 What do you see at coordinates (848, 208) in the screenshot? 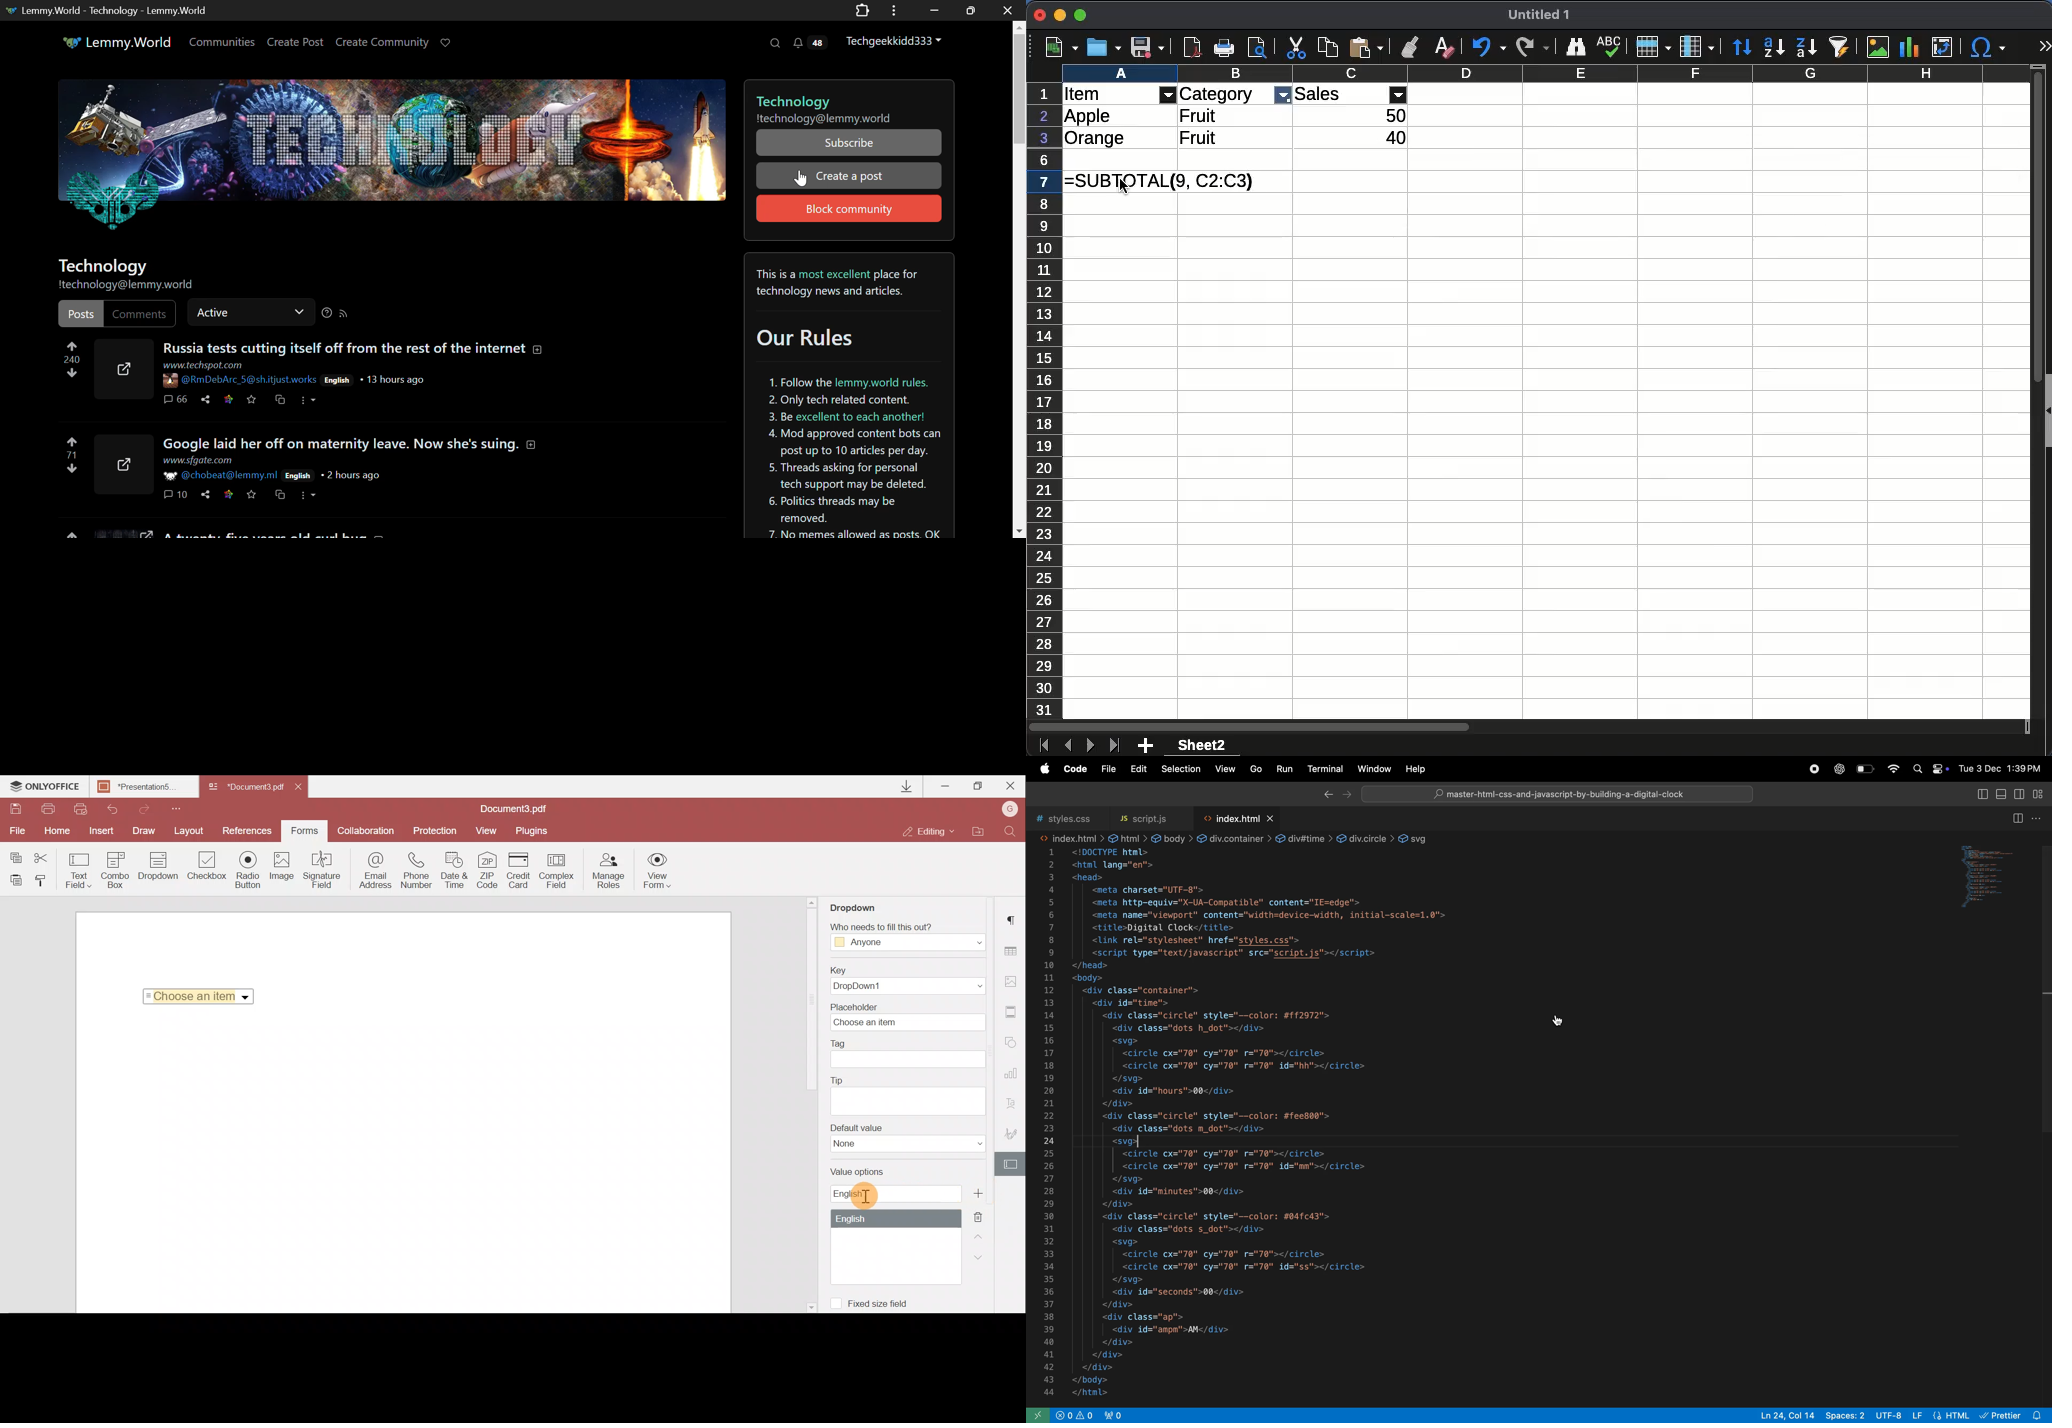
I see `Block community` at bounding box center [848, 208].